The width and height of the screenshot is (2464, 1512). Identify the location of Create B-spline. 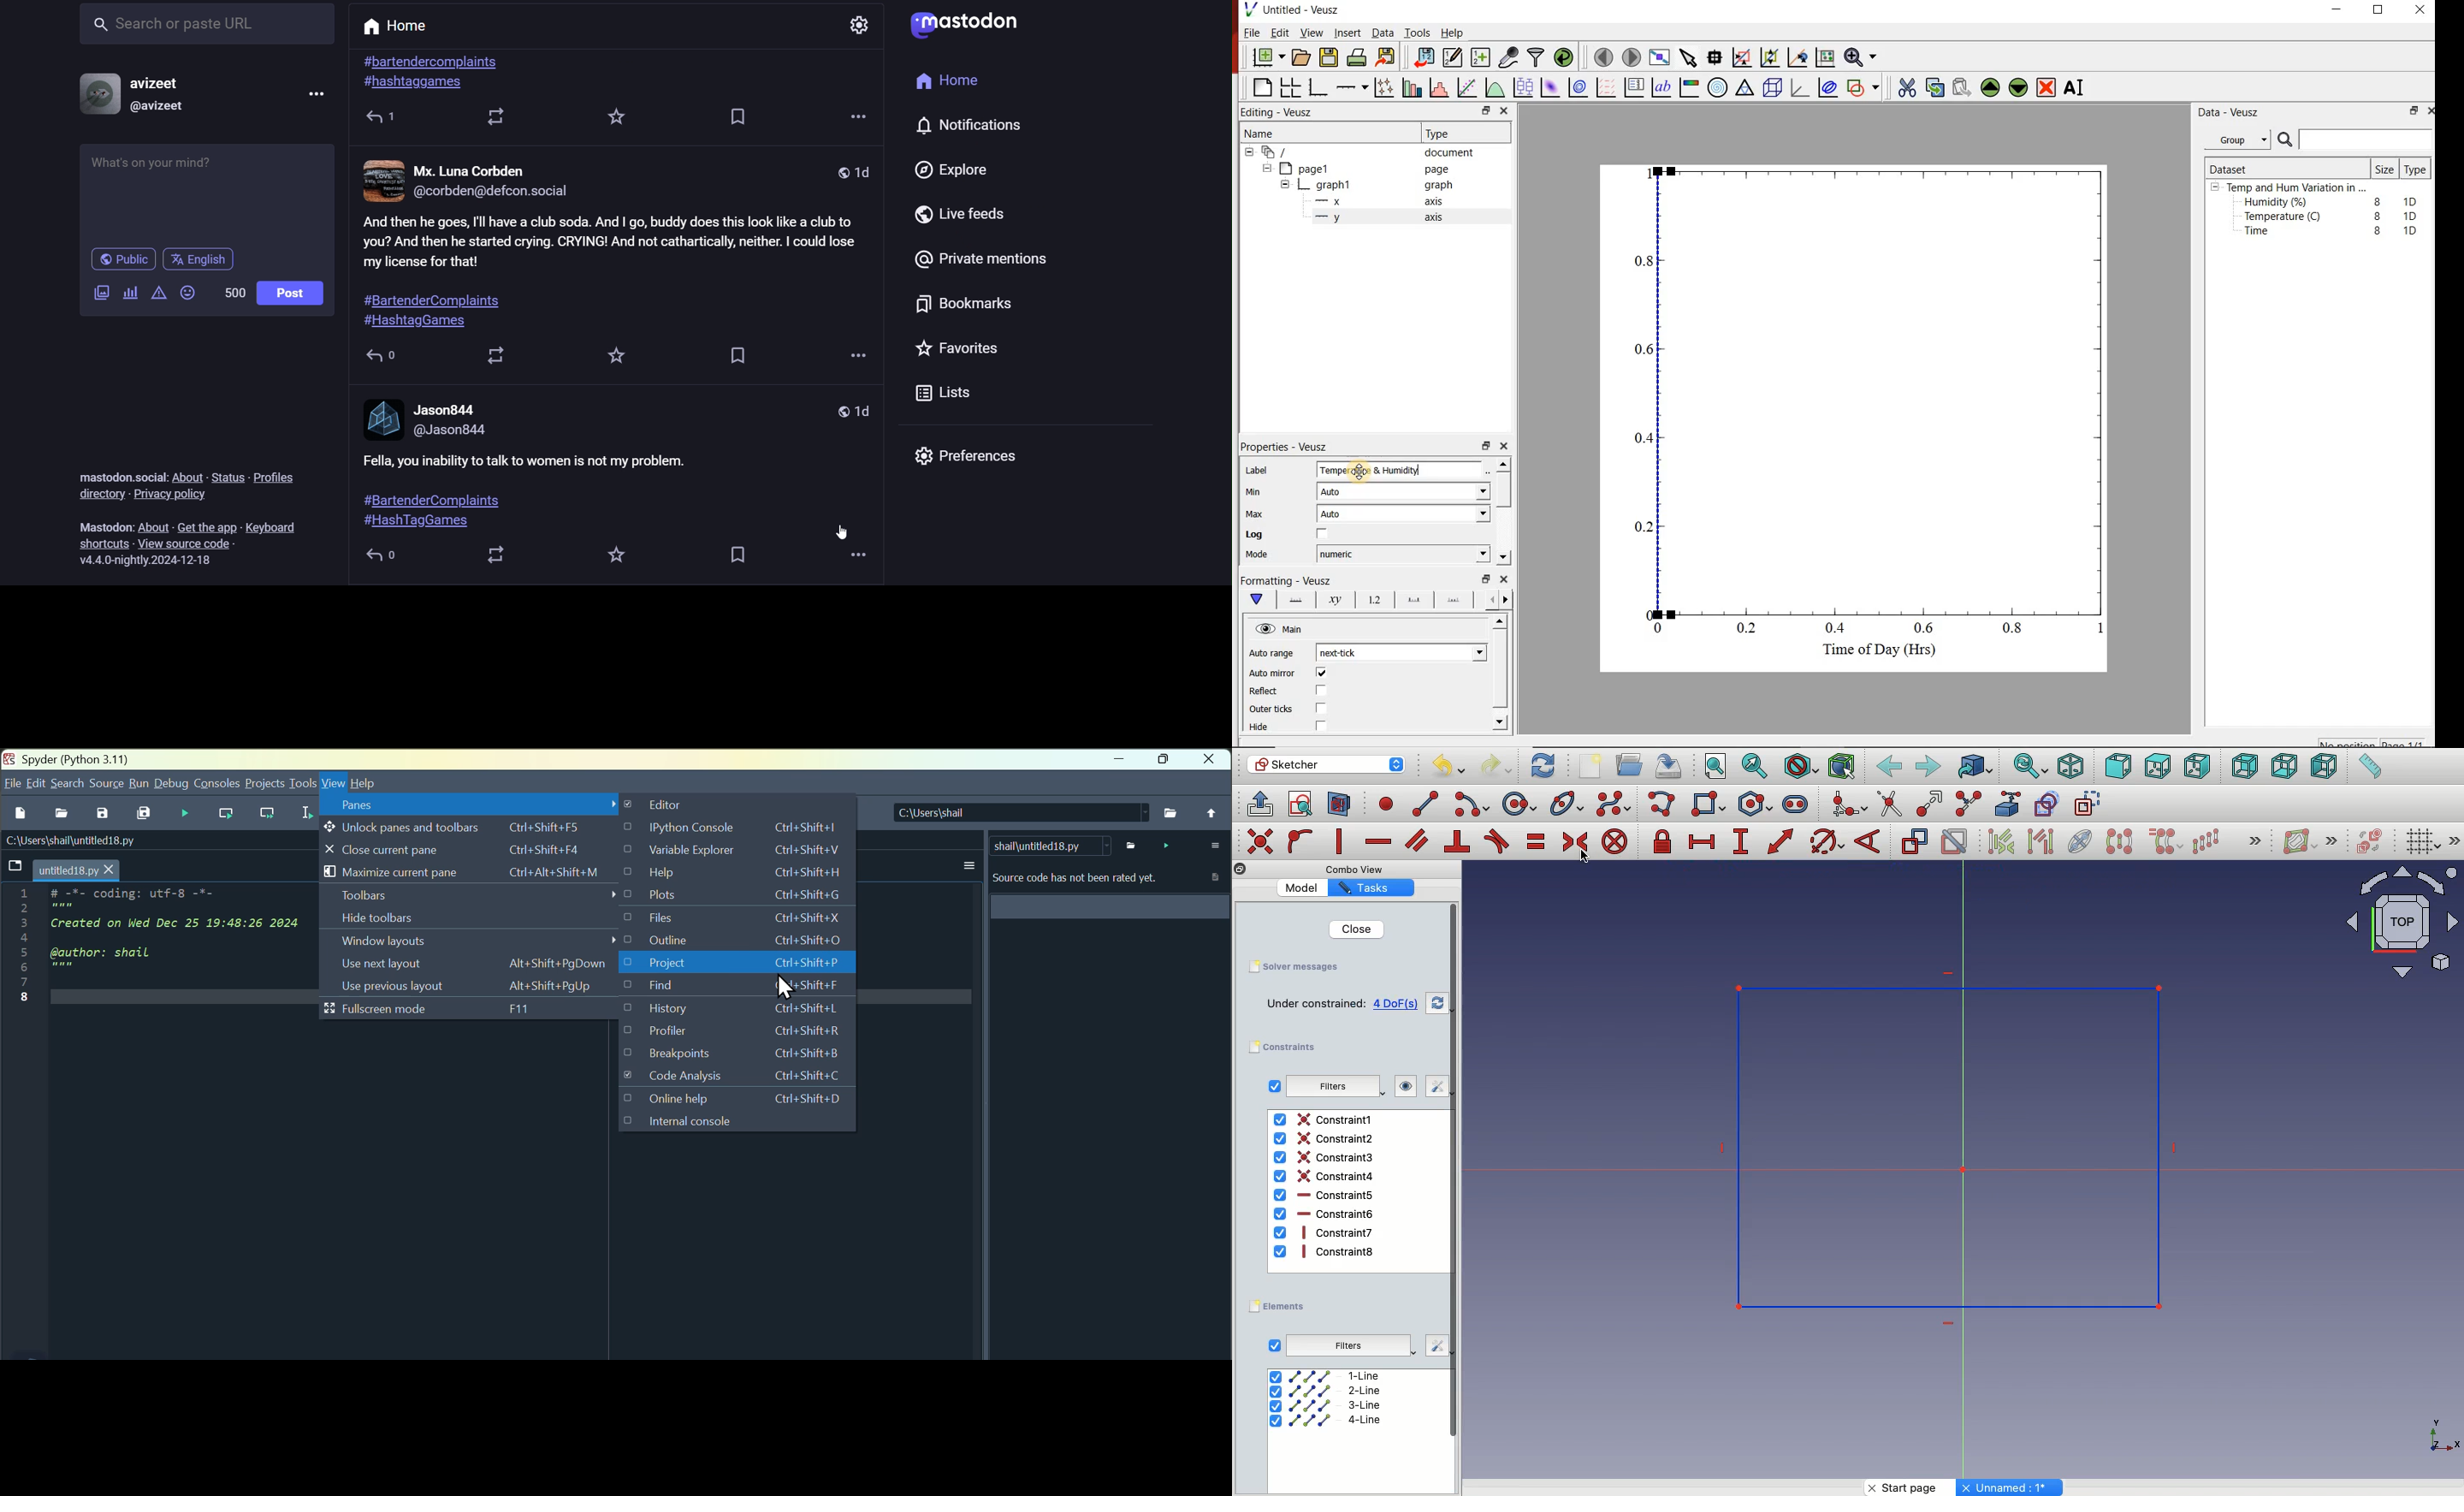
(1614, 803).